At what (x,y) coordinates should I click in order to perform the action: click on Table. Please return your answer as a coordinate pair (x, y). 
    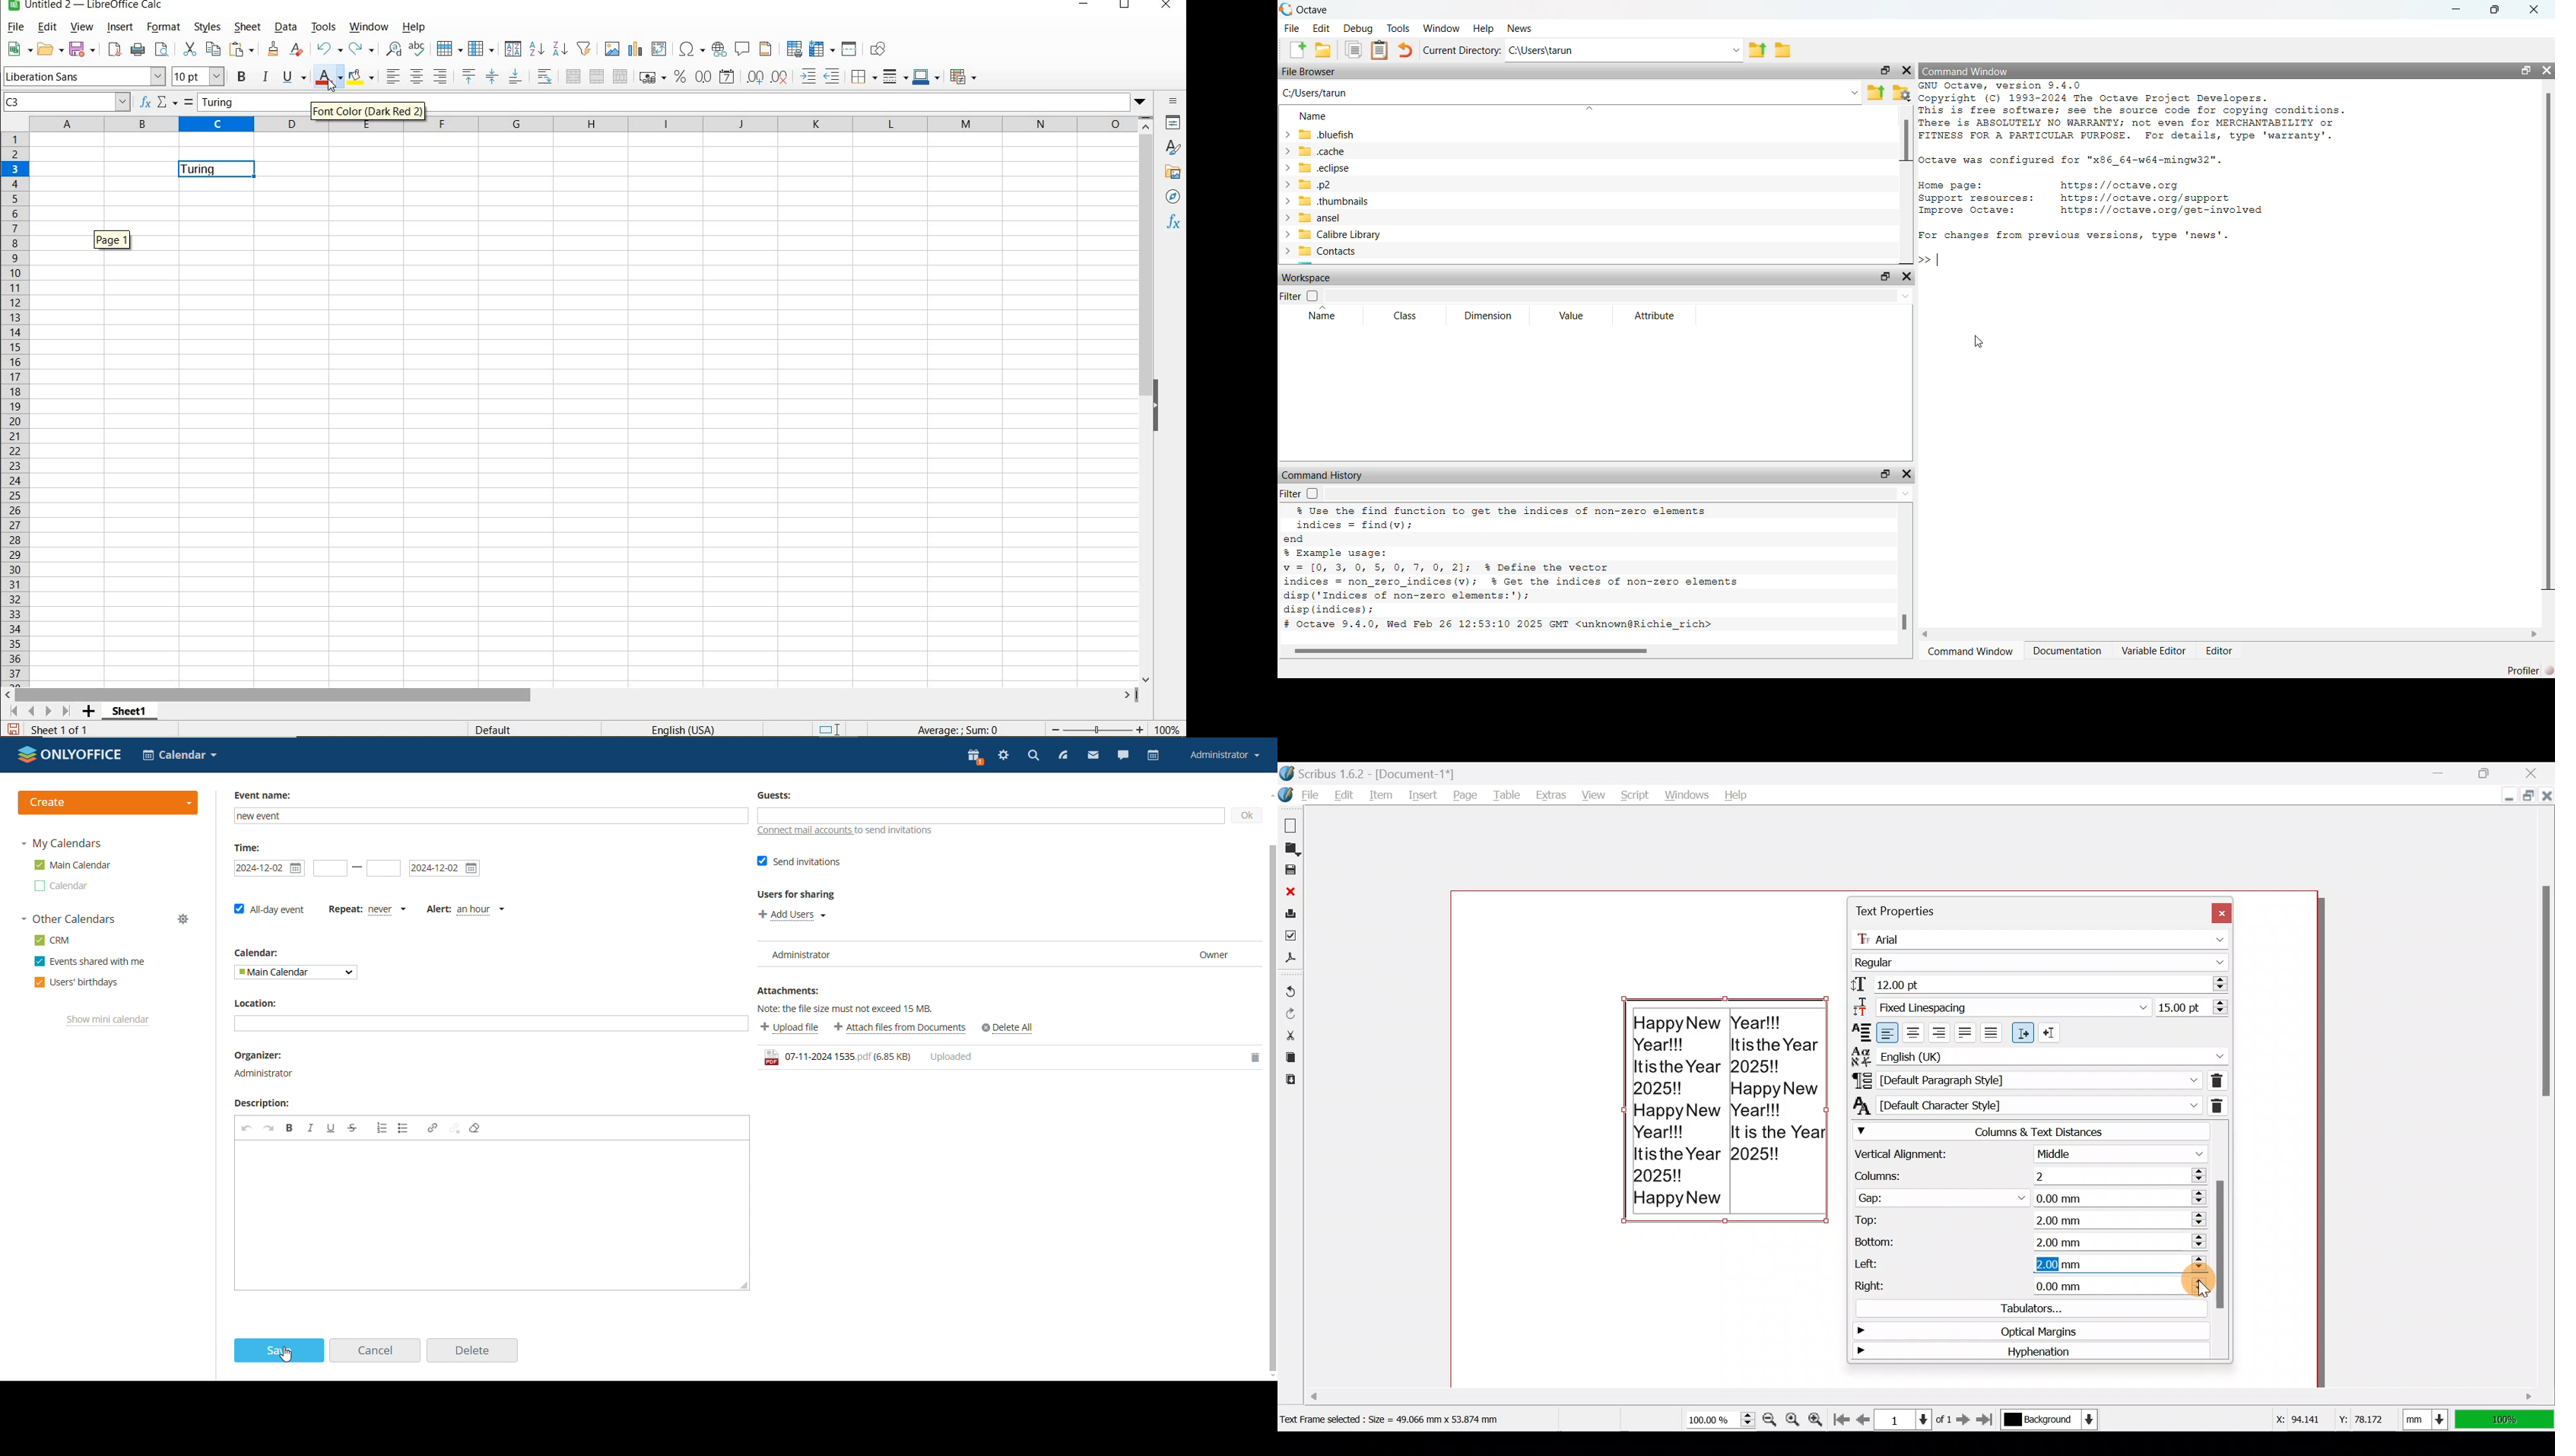
    Looking at the image, I should click on (1508, 794).